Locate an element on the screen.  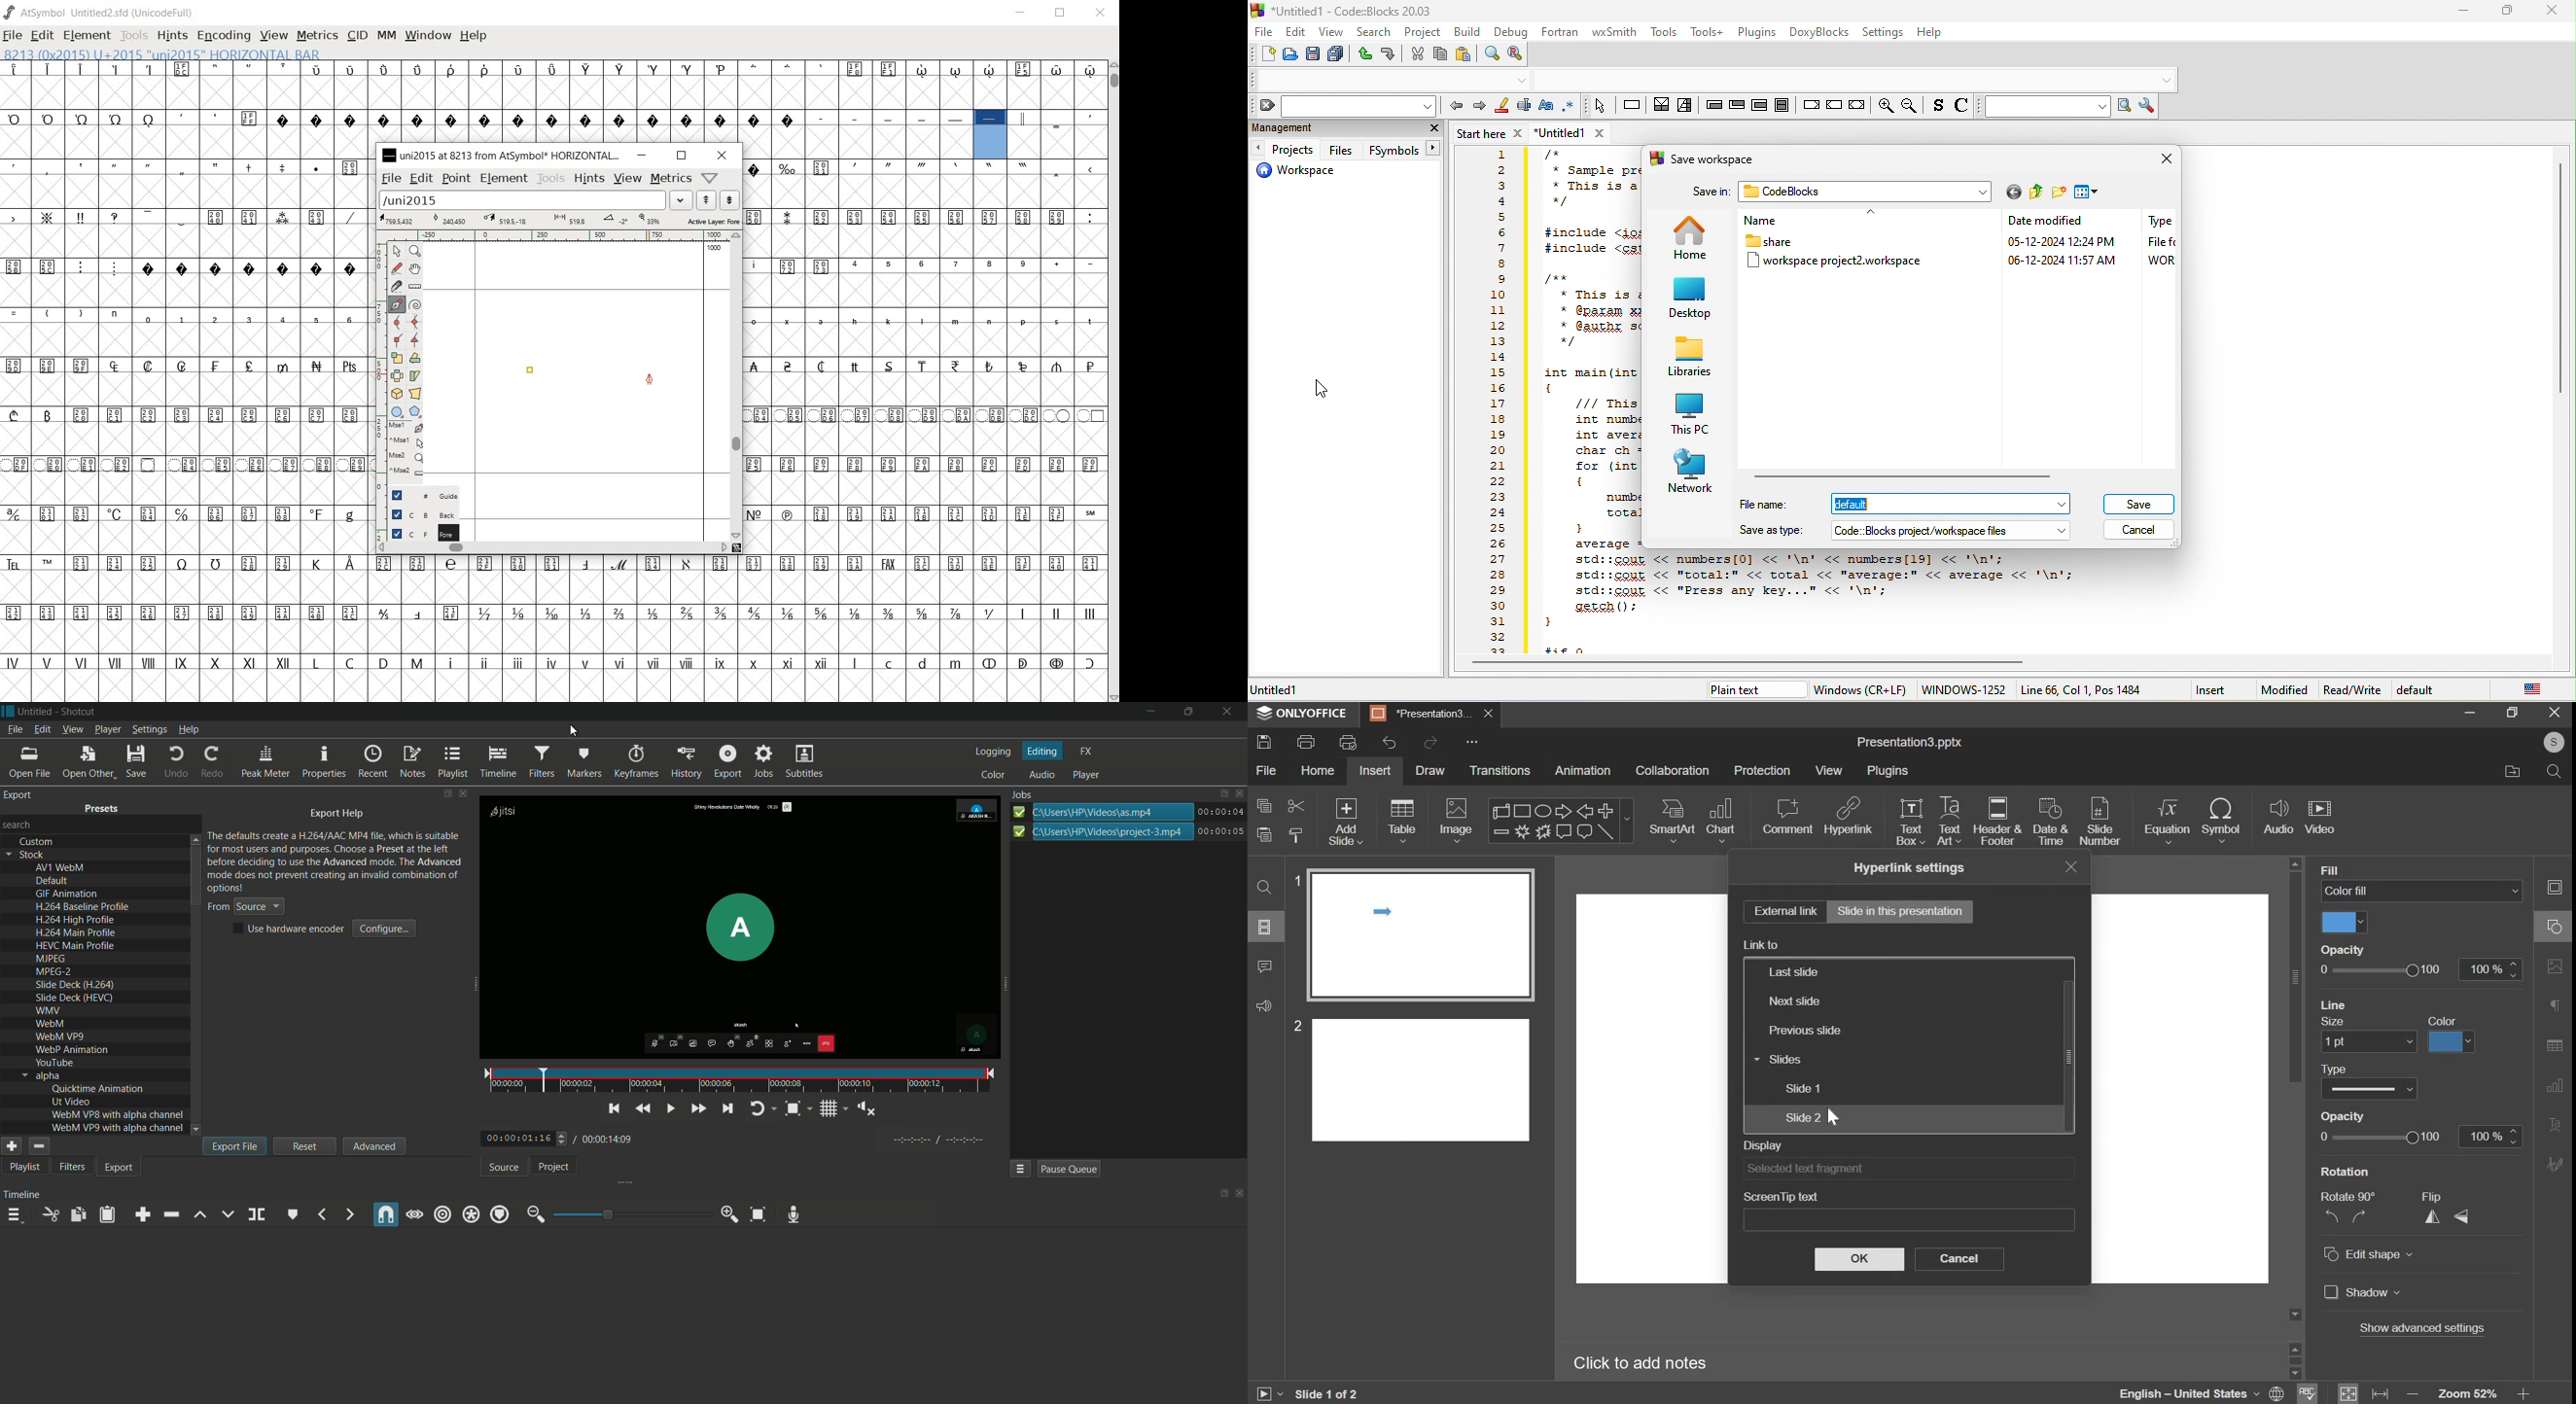
toggle player looping is located at coordinates (760, 1106).